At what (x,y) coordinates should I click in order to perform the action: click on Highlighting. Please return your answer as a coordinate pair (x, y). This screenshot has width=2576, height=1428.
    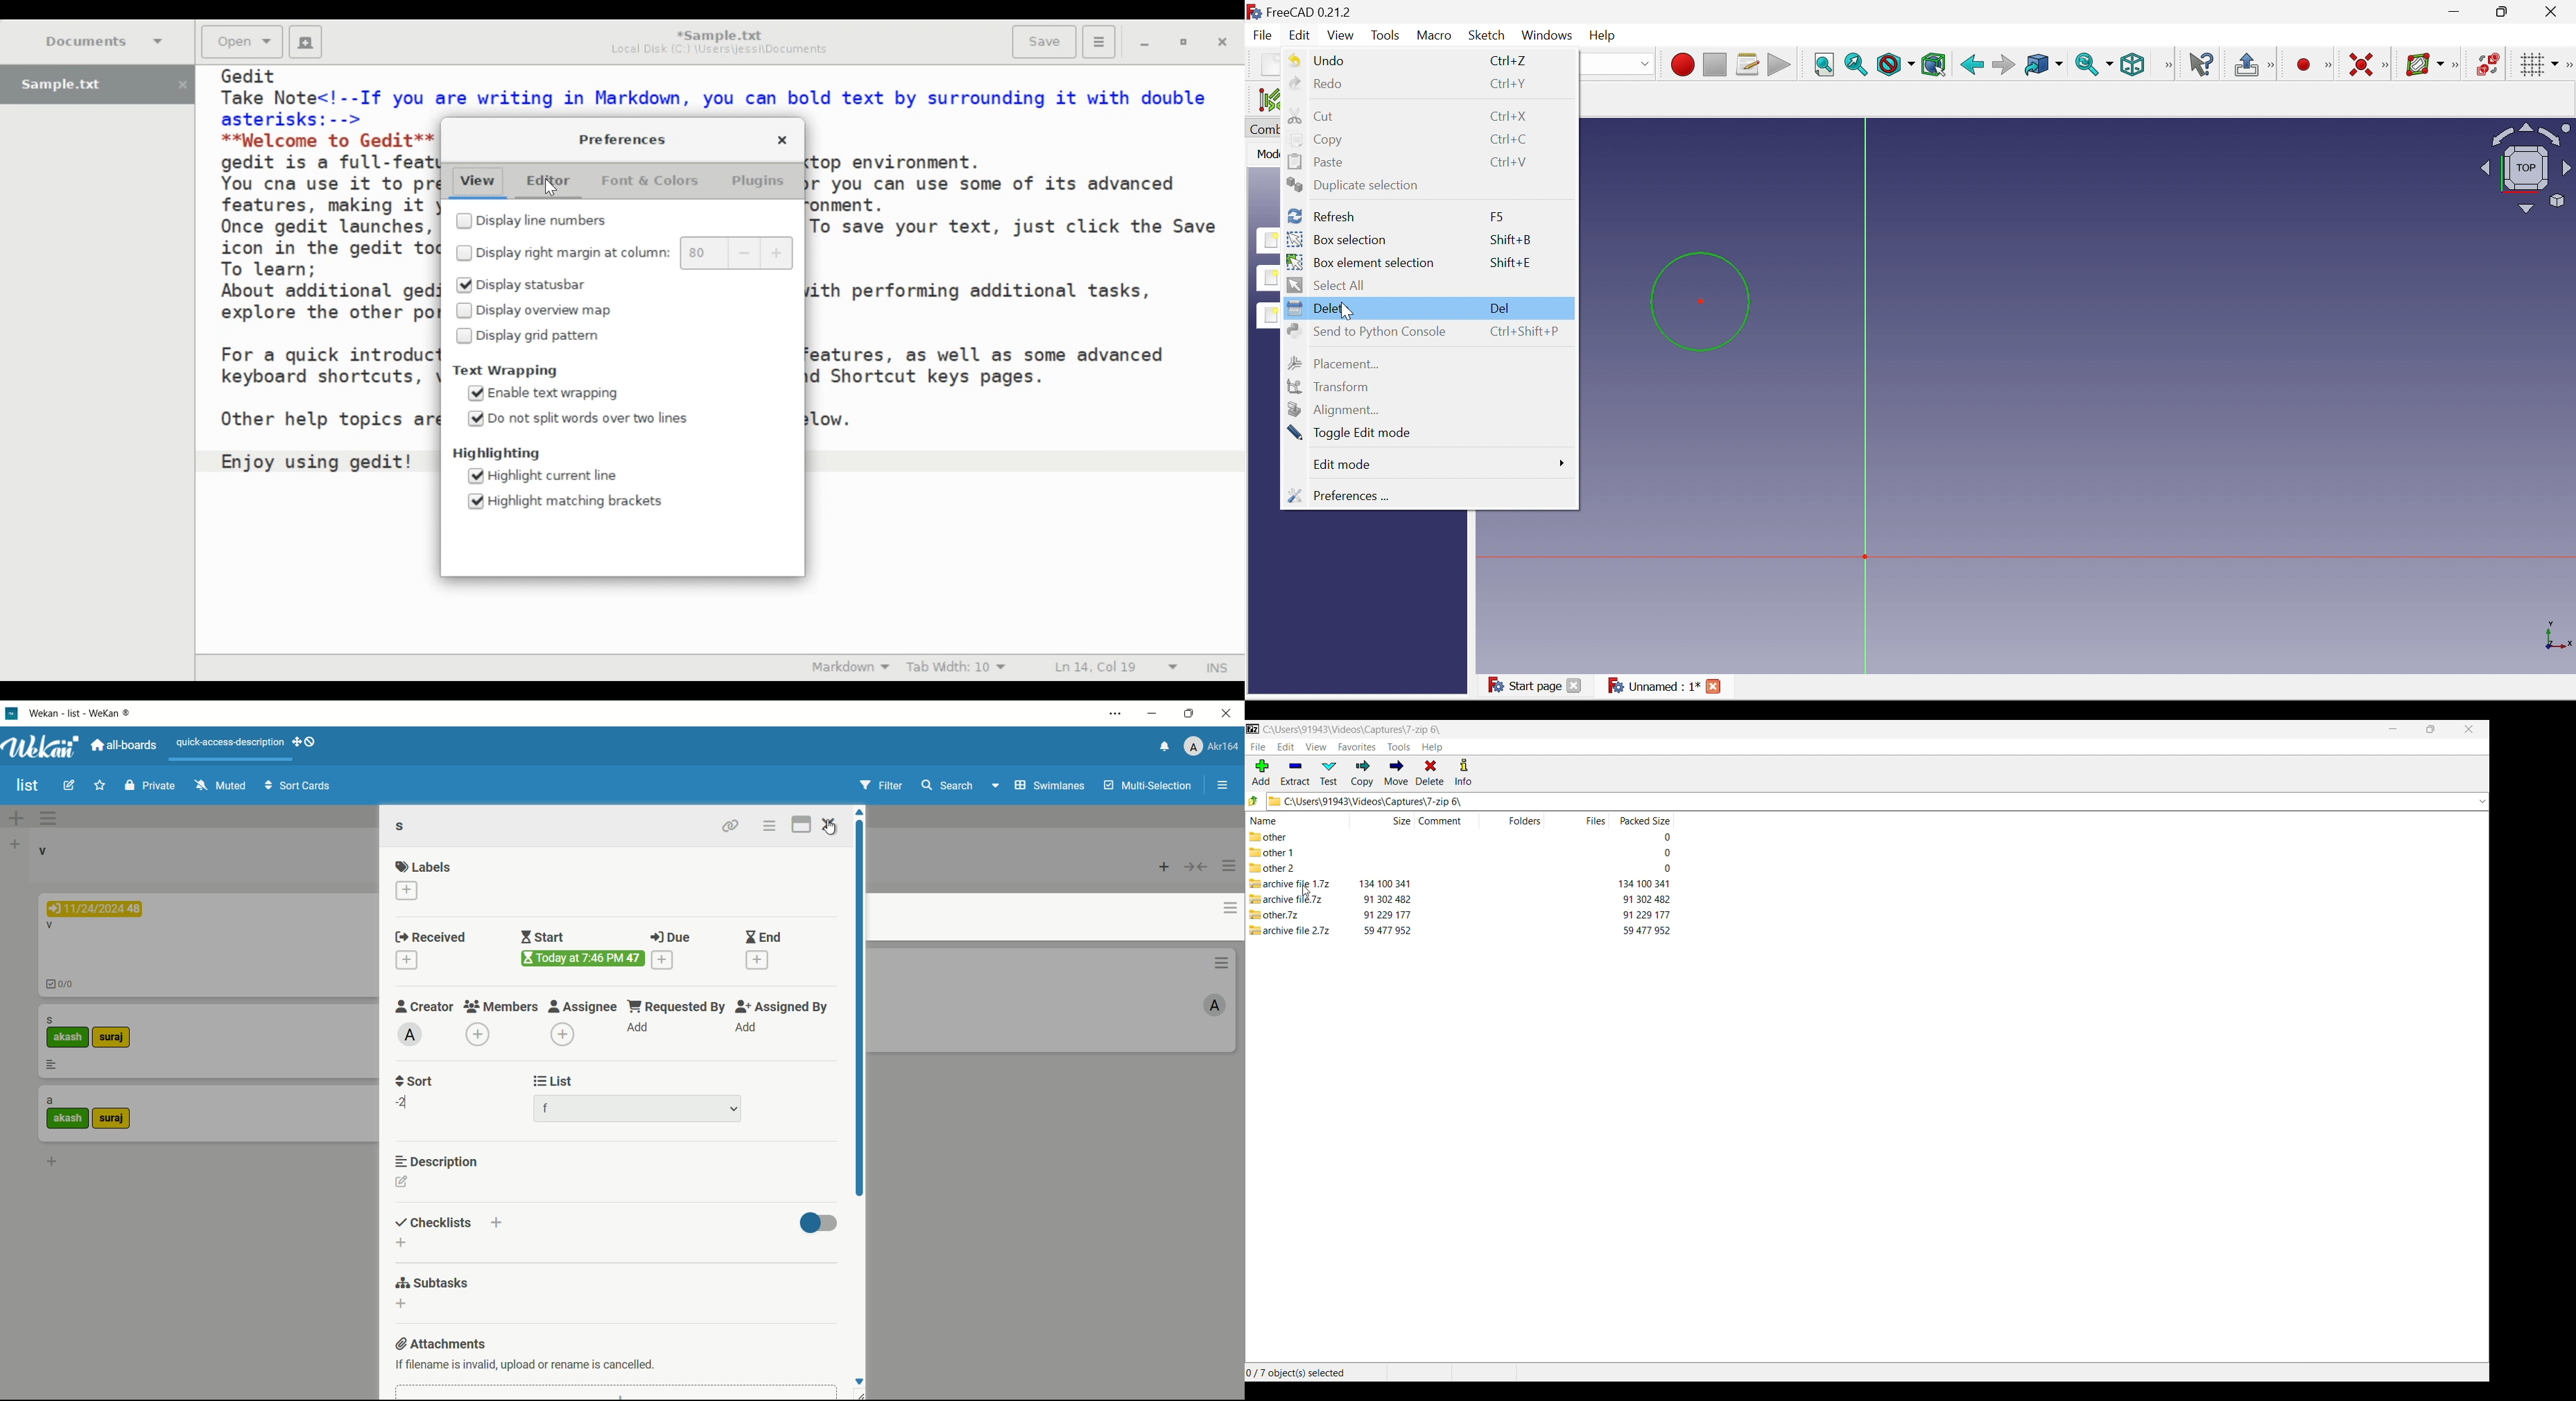
    Looking at the image, I should click on (501, 452).